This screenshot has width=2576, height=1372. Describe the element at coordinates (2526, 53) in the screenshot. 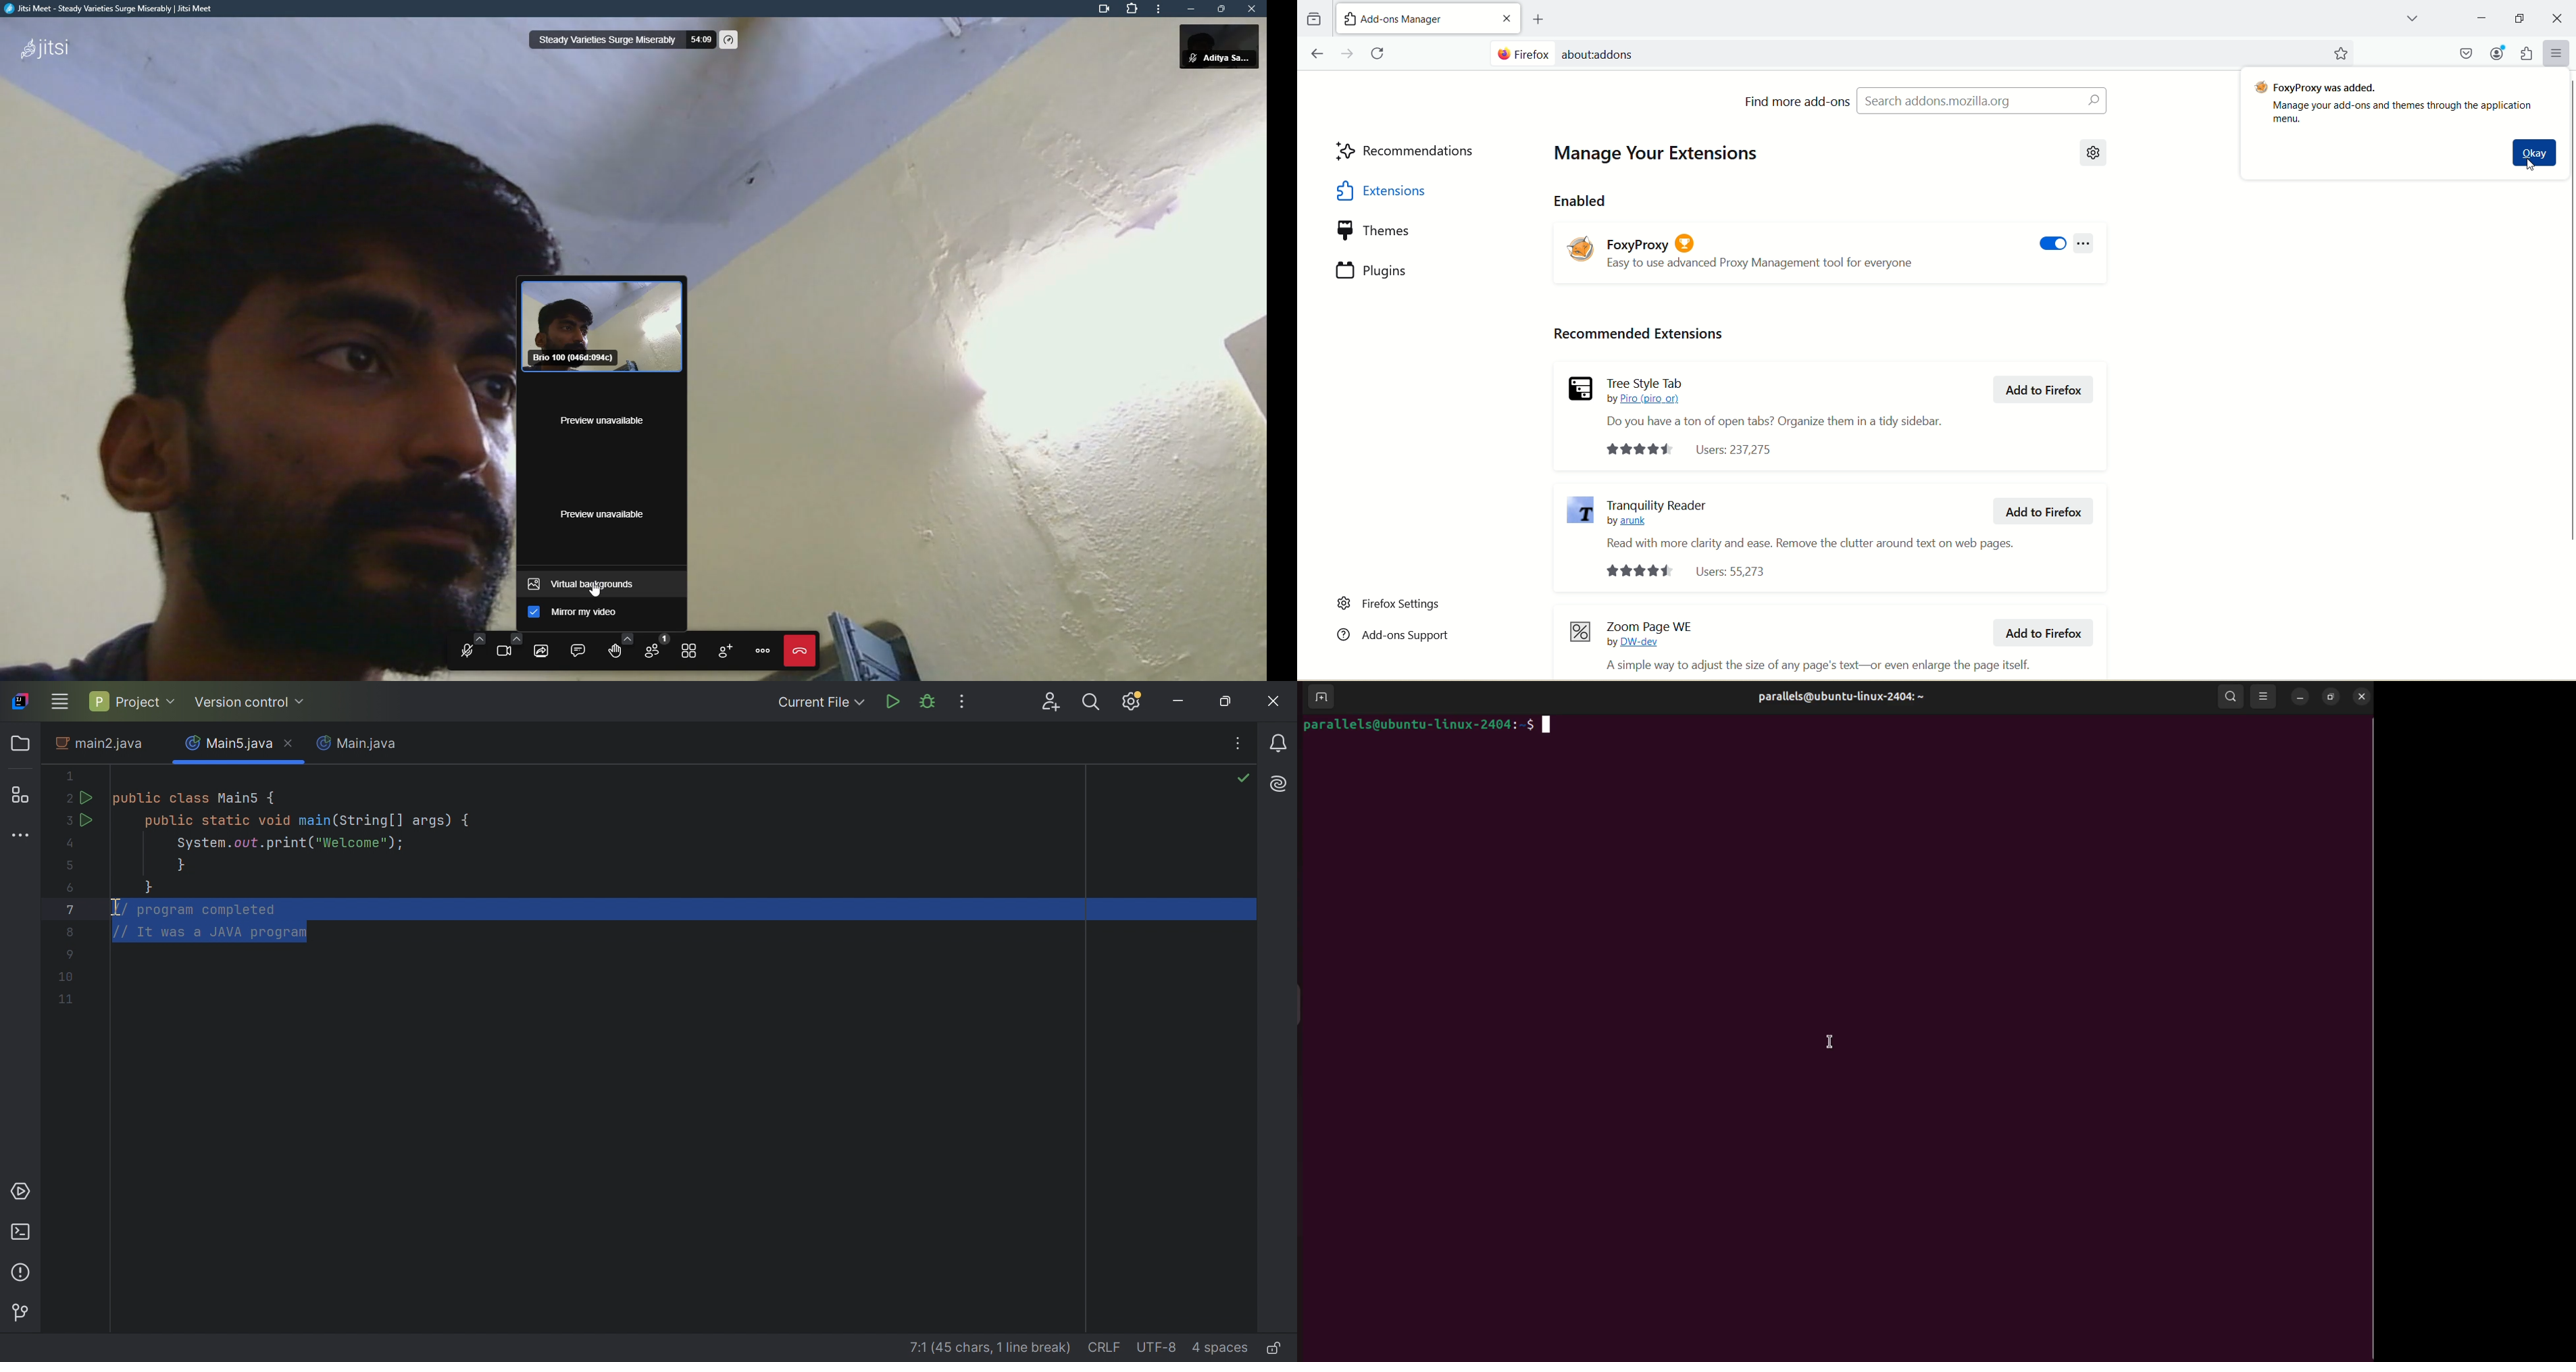

I see `Widget` at that location.